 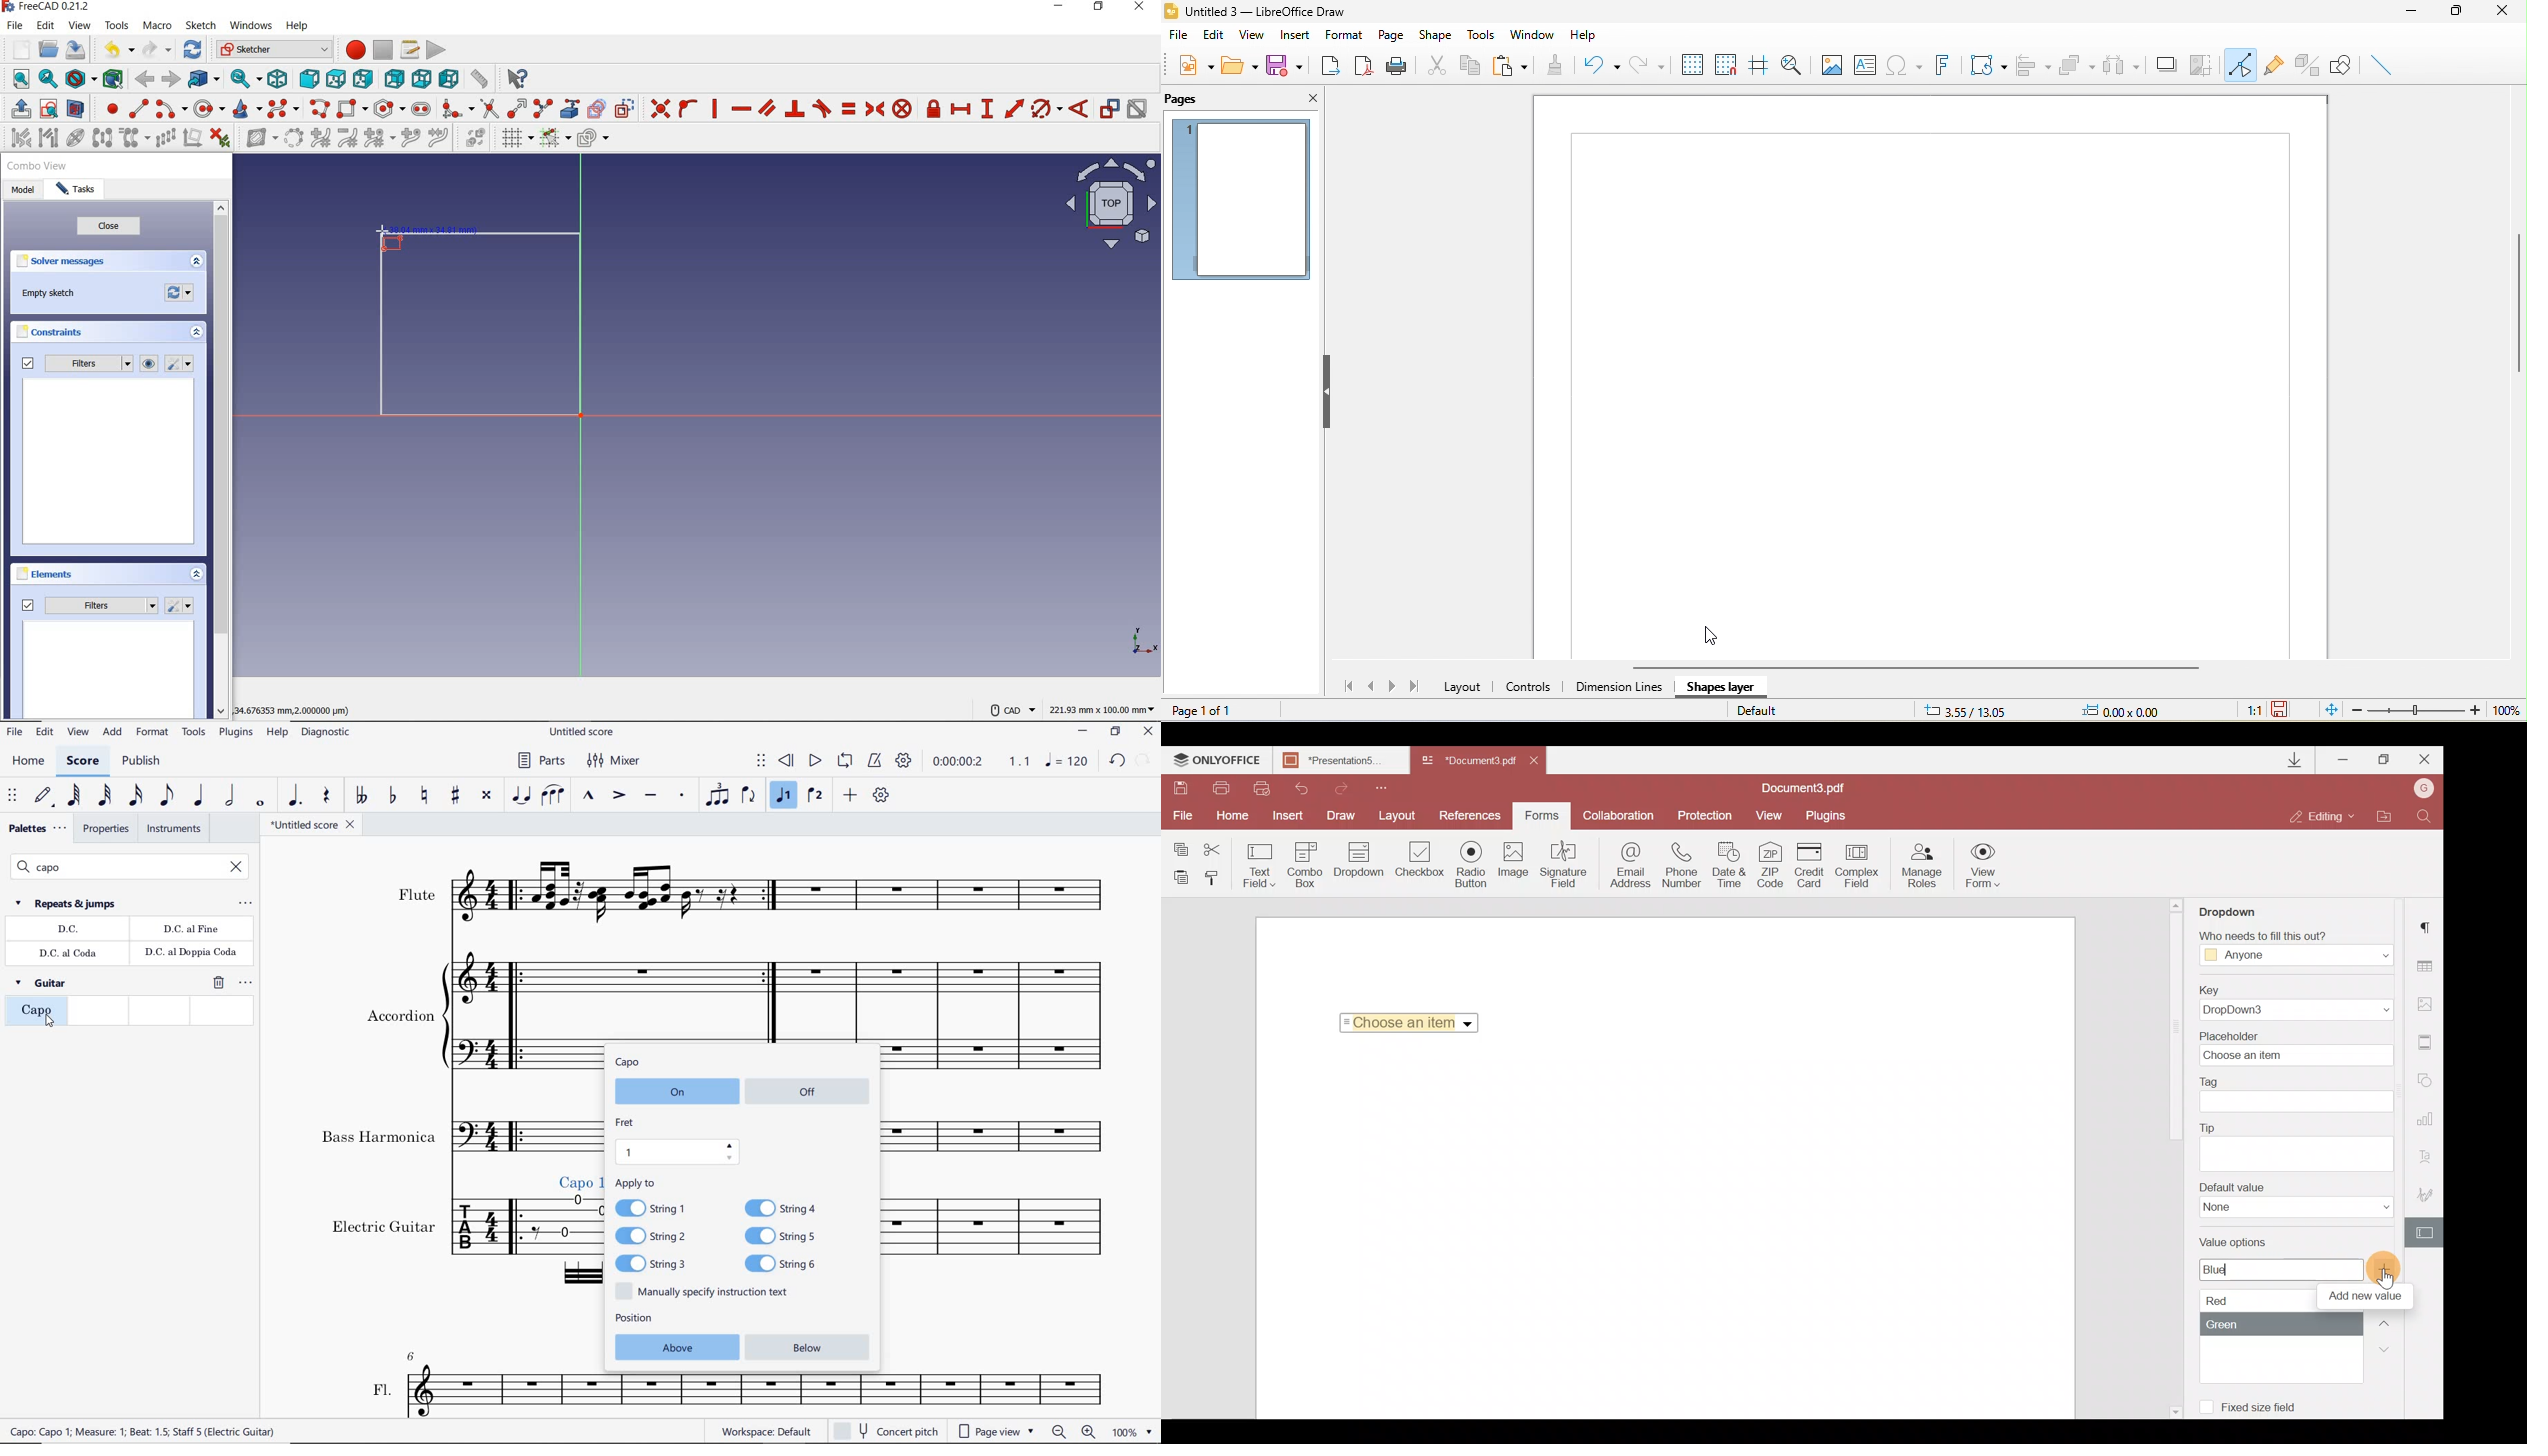 What do you see at coordinates (2328, 711) in the screenshot?
I see `fit page to current window` at bounding box center [2328, 711].